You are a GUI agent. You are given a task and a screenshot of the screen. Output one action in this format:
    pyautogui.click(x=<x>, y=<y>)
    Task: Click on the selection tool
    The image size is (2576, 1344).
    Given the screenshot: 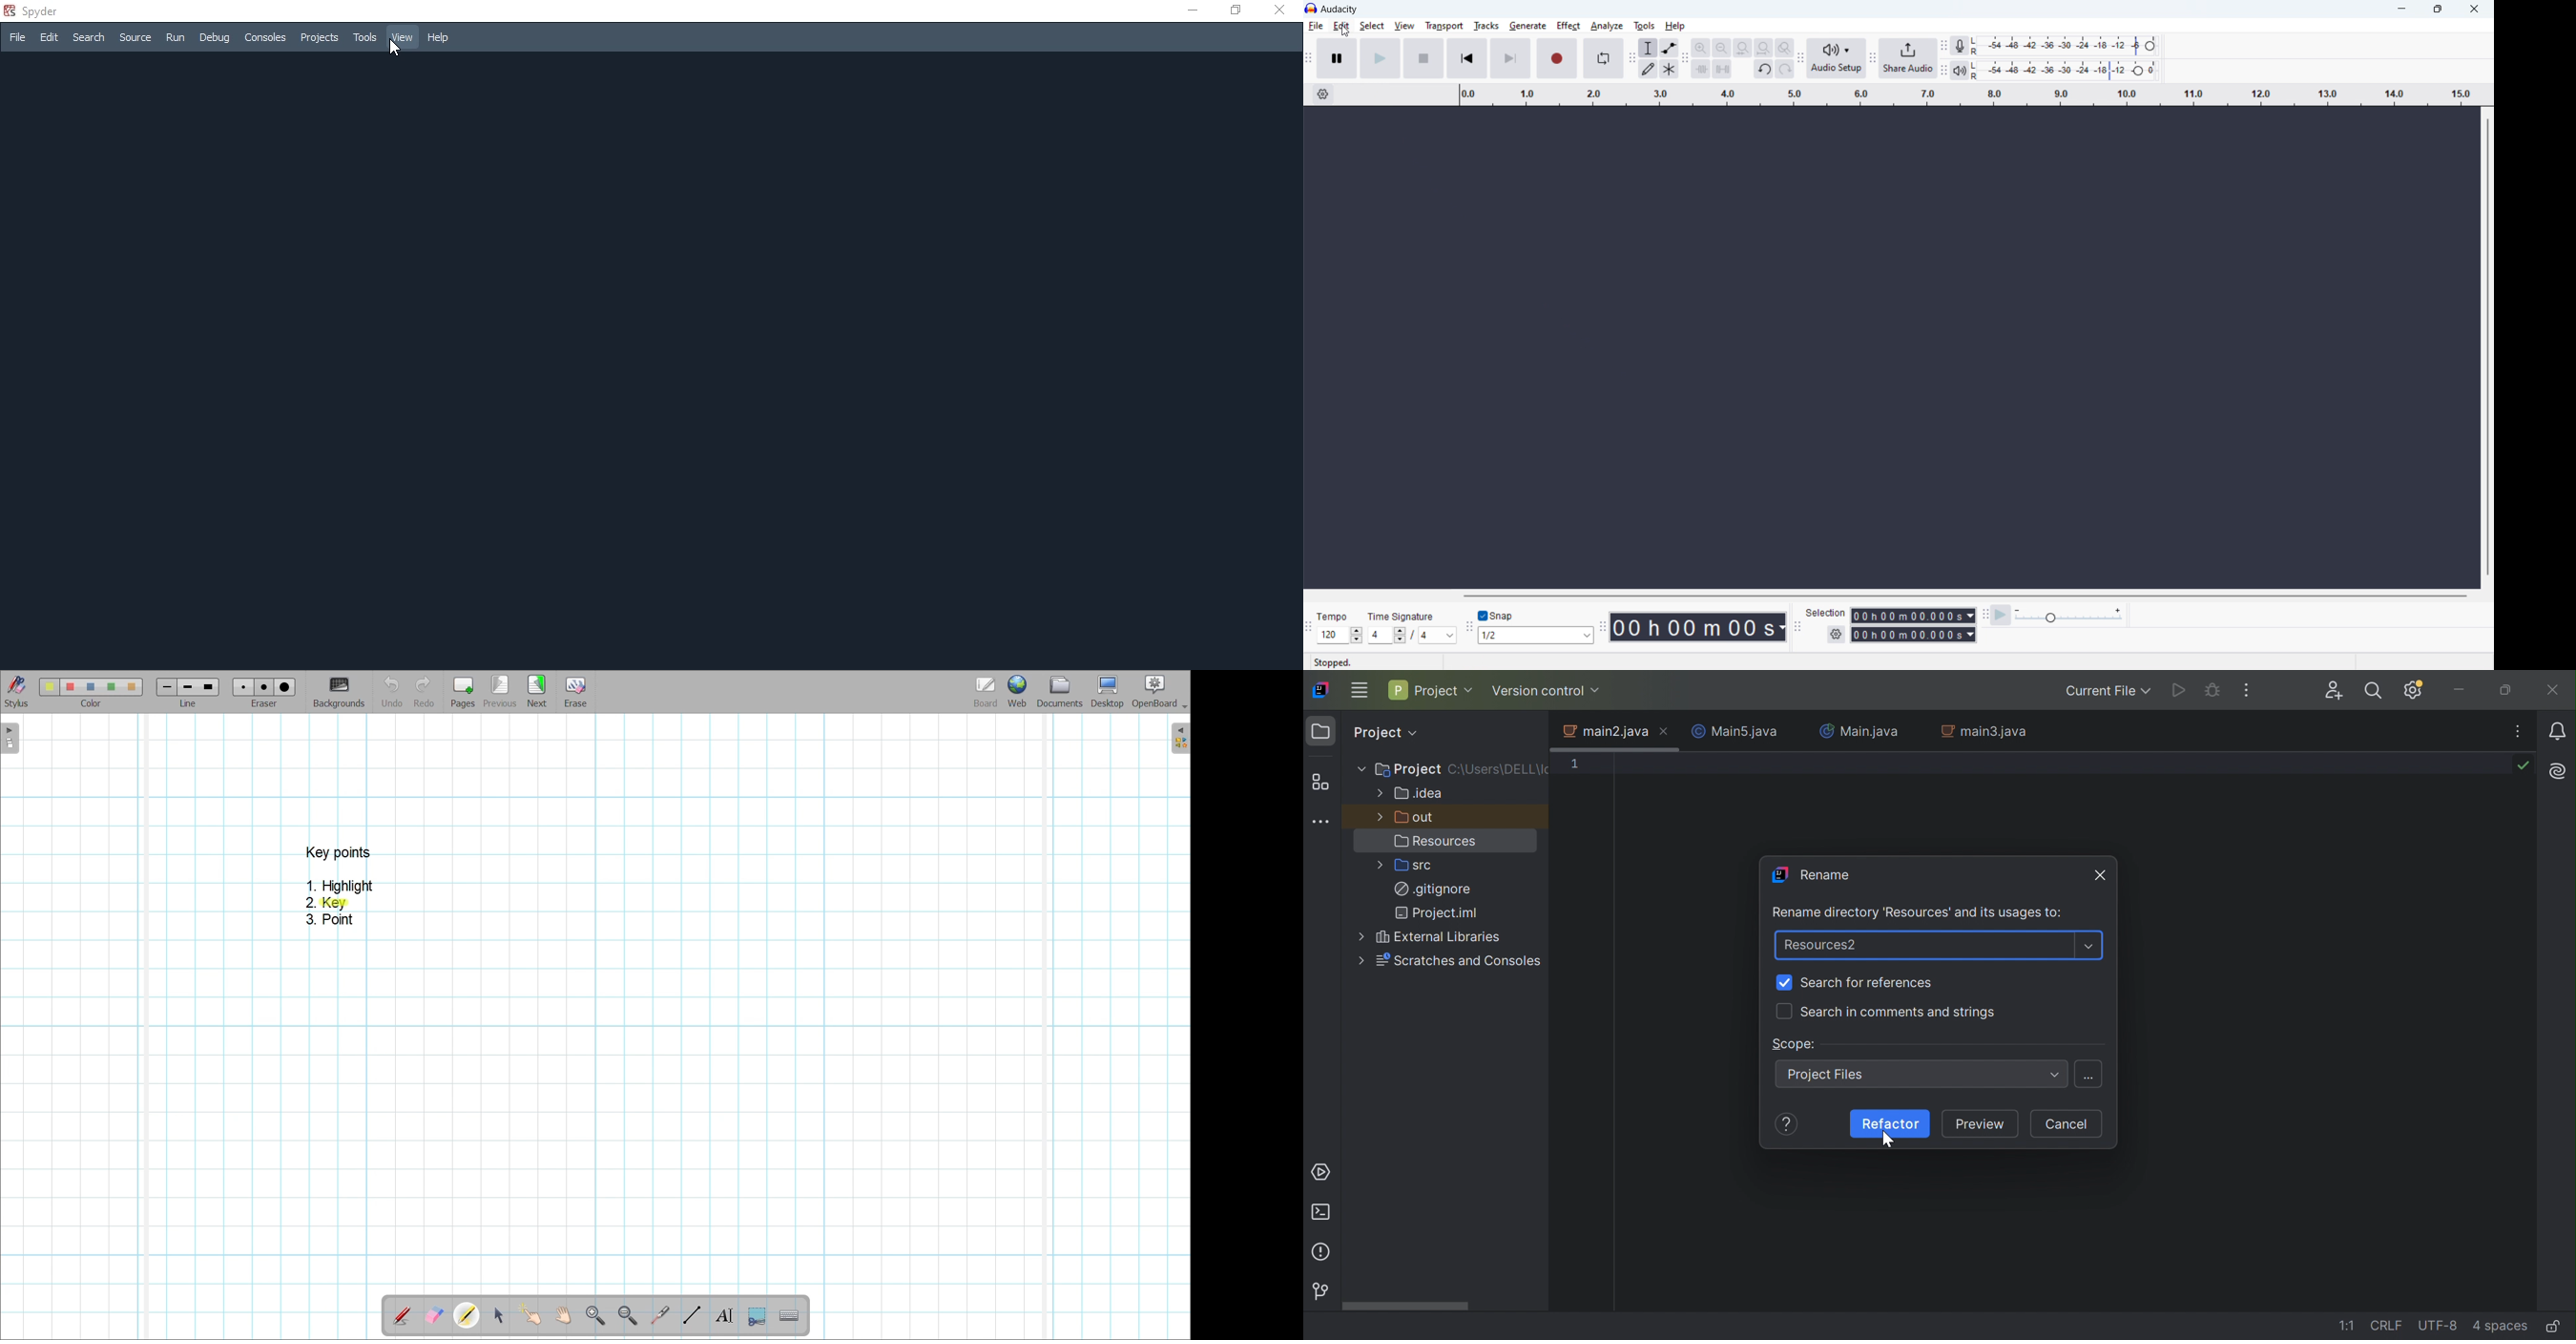 What is the action you would take?
    pyautogui.click(x=1648, y=48)
    